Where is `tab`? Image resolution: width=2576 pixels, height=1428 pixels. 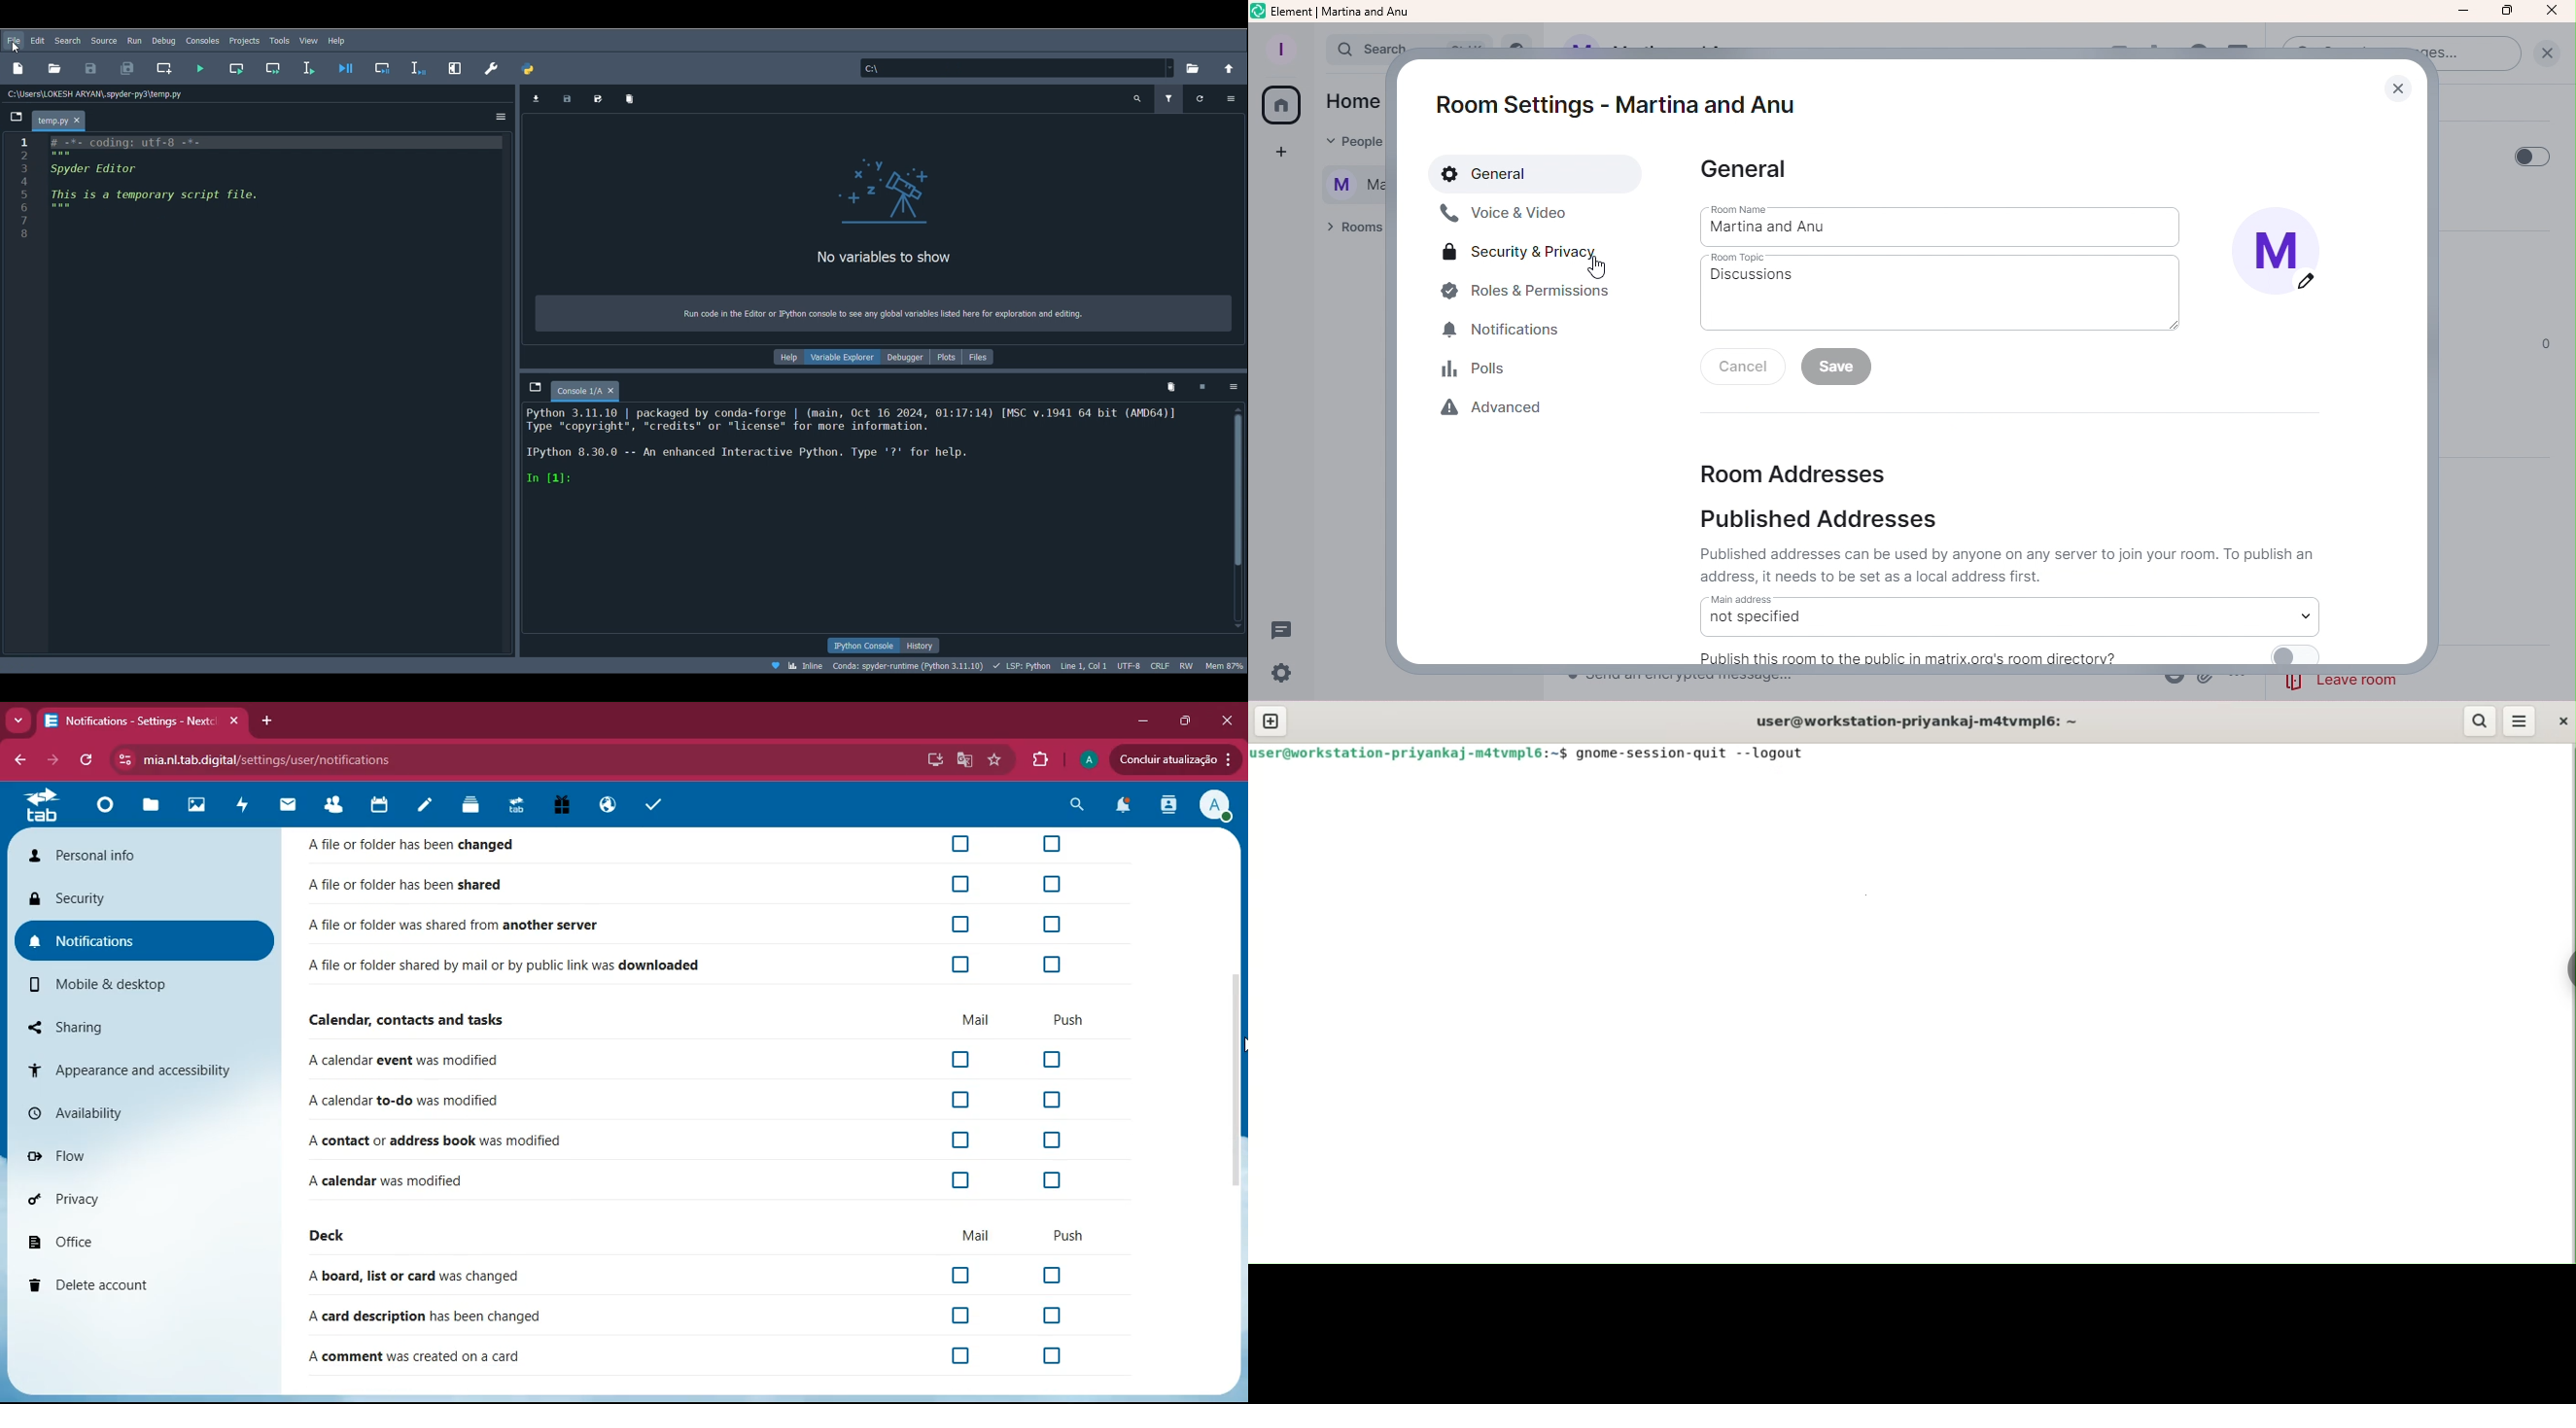
tab is located at coordinates (40, 806).